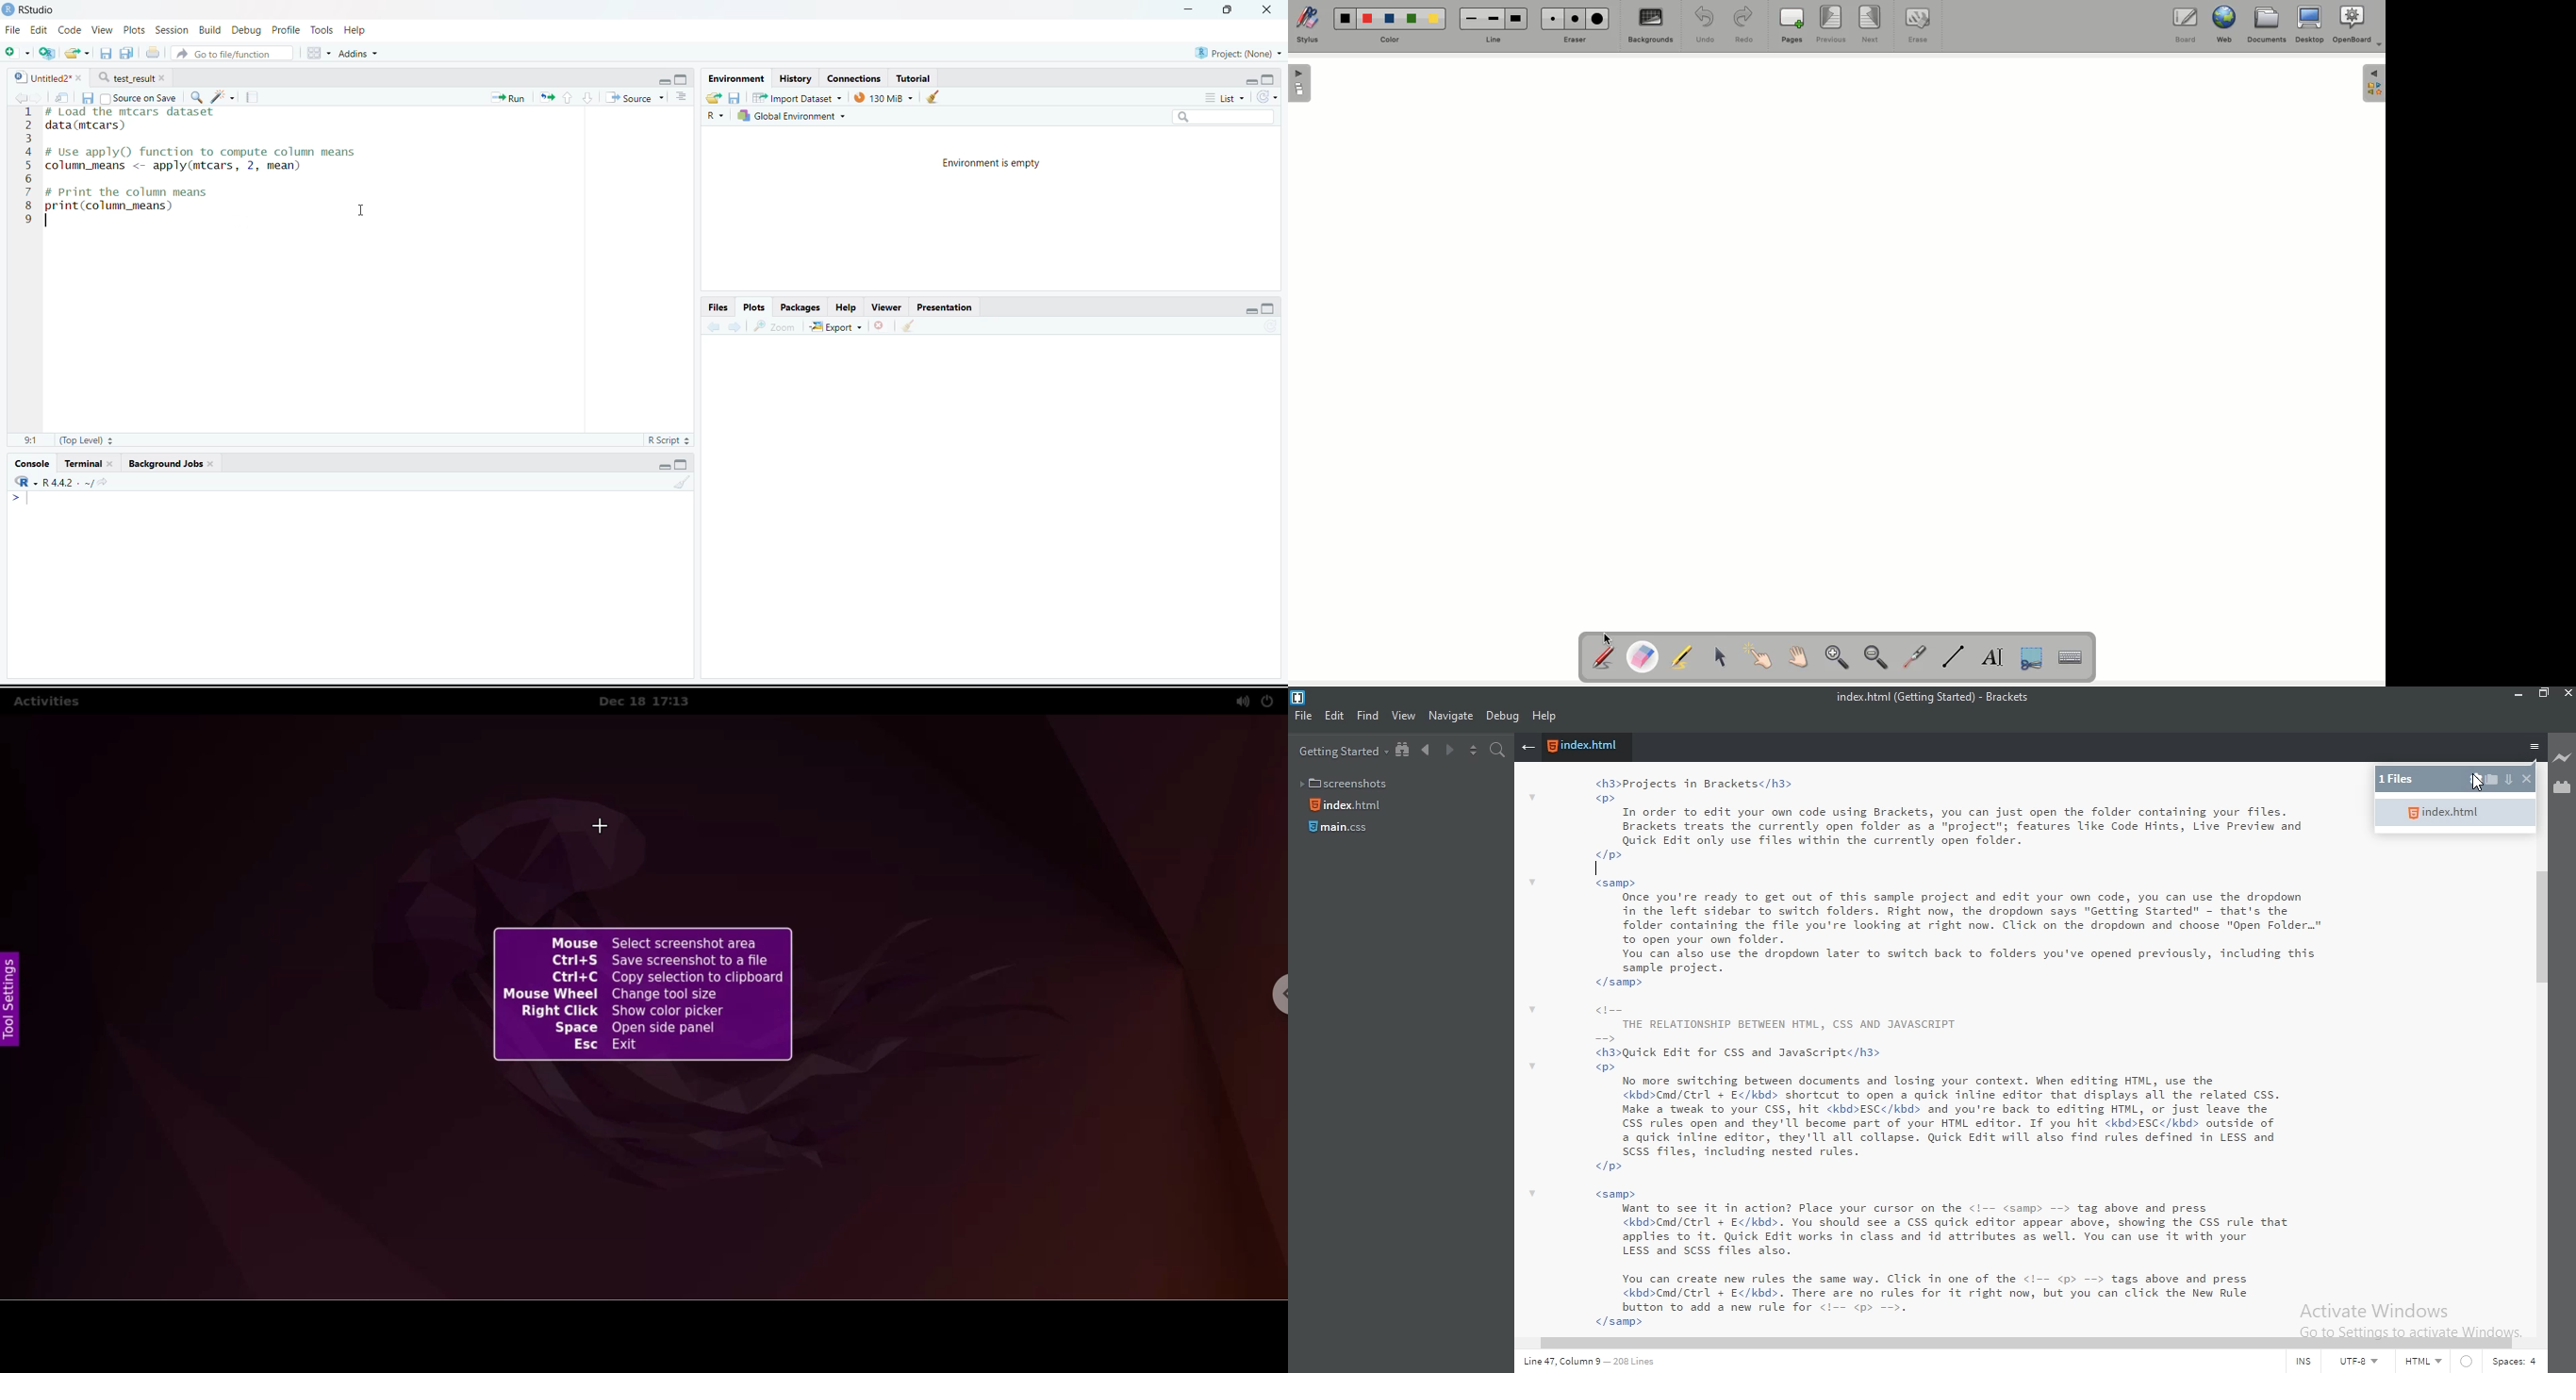 The image size is (2576, 1400). Describe the element at coordinates (1955, 658) in the screenshot. I see `Line` at that location.